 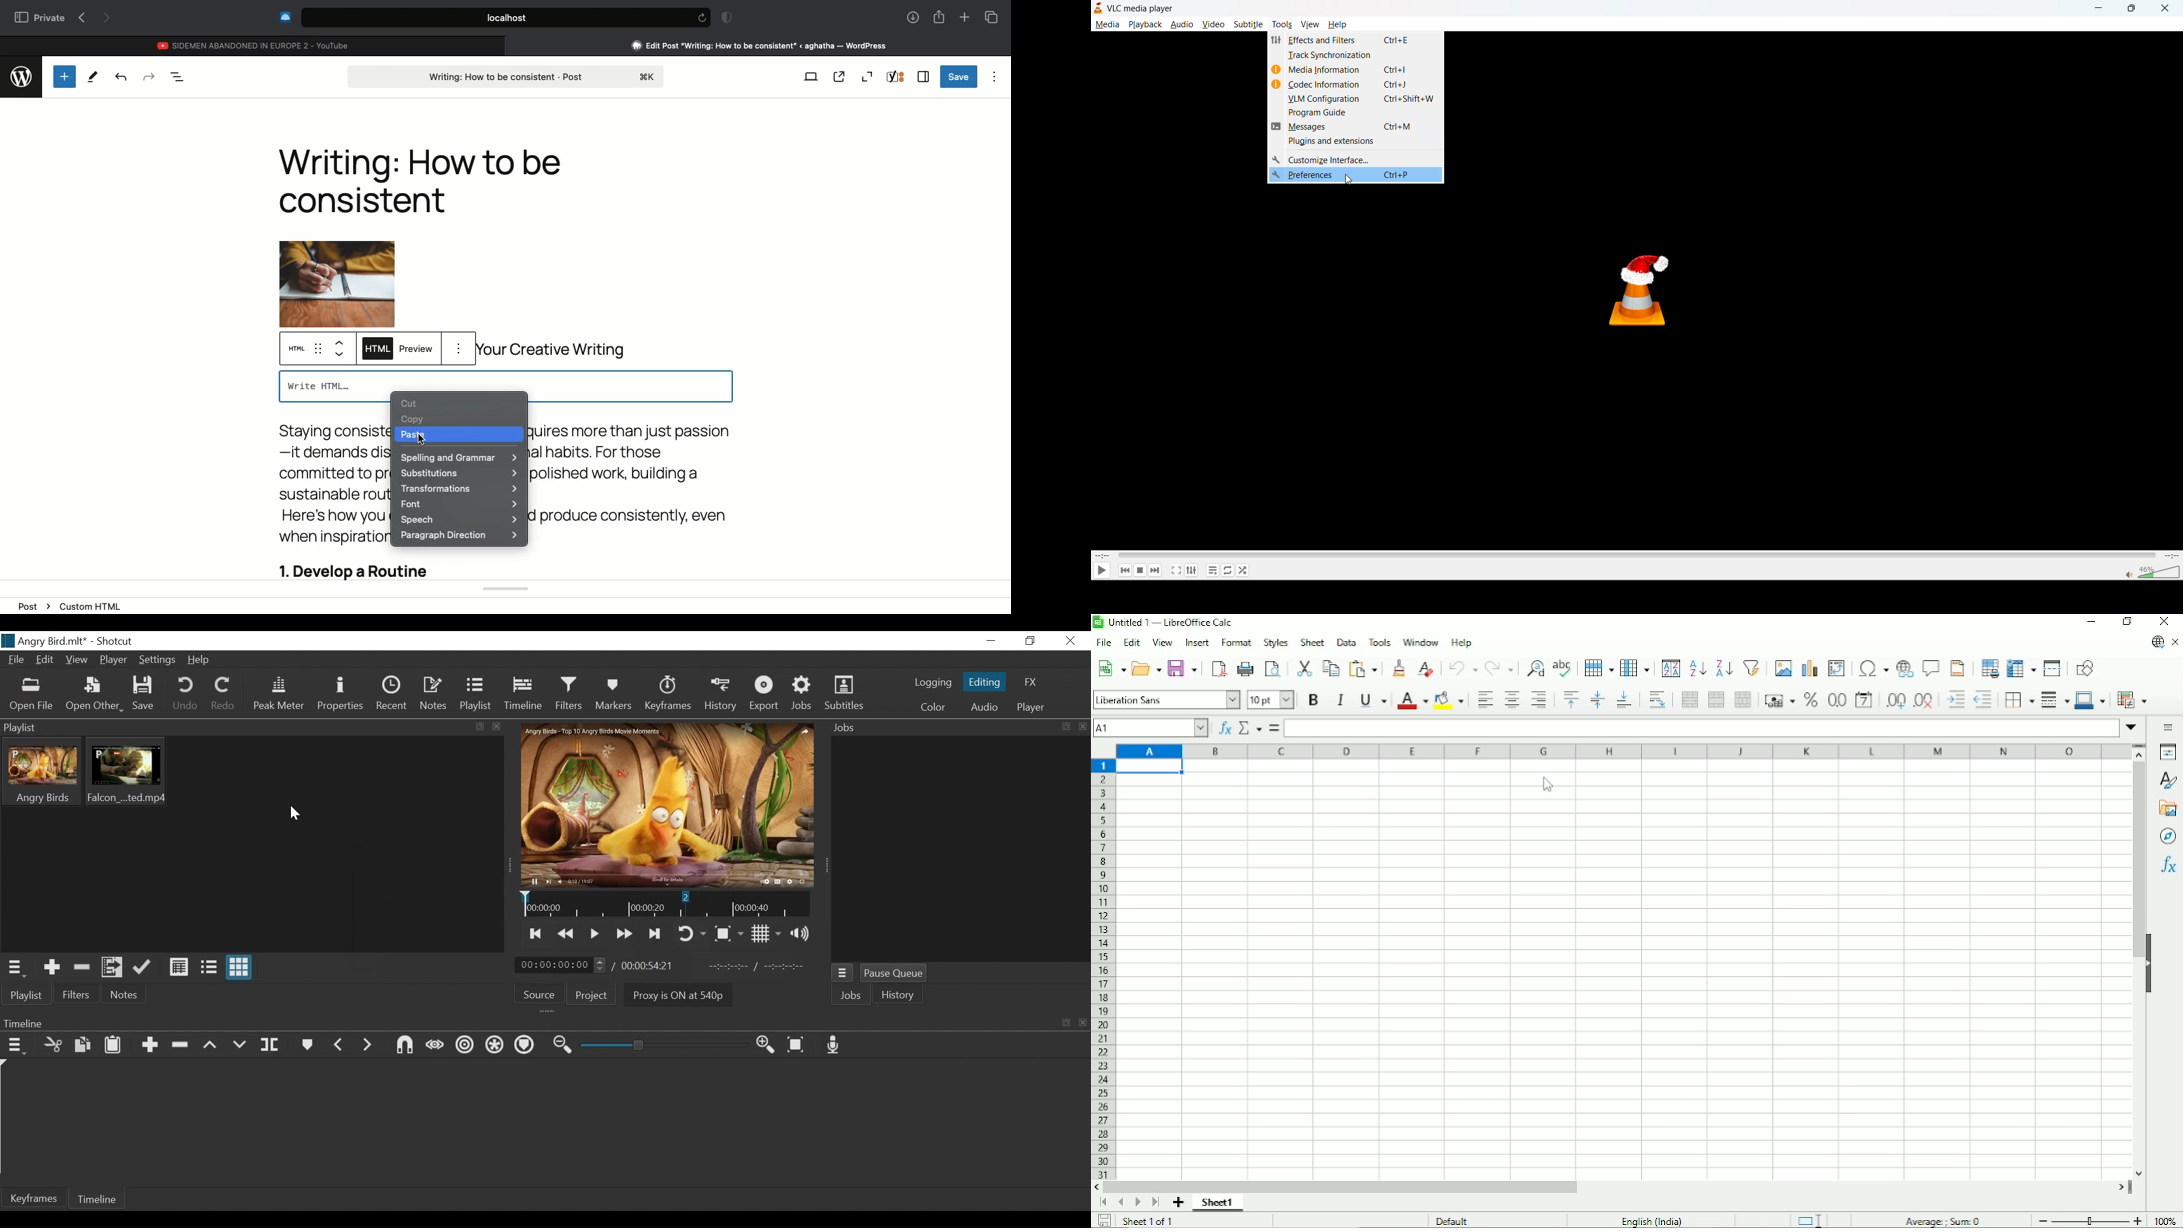 What do you see at coordinates (1312, 701) in the screenshot?
I see `Bold` at bounding box center [1312, 701].